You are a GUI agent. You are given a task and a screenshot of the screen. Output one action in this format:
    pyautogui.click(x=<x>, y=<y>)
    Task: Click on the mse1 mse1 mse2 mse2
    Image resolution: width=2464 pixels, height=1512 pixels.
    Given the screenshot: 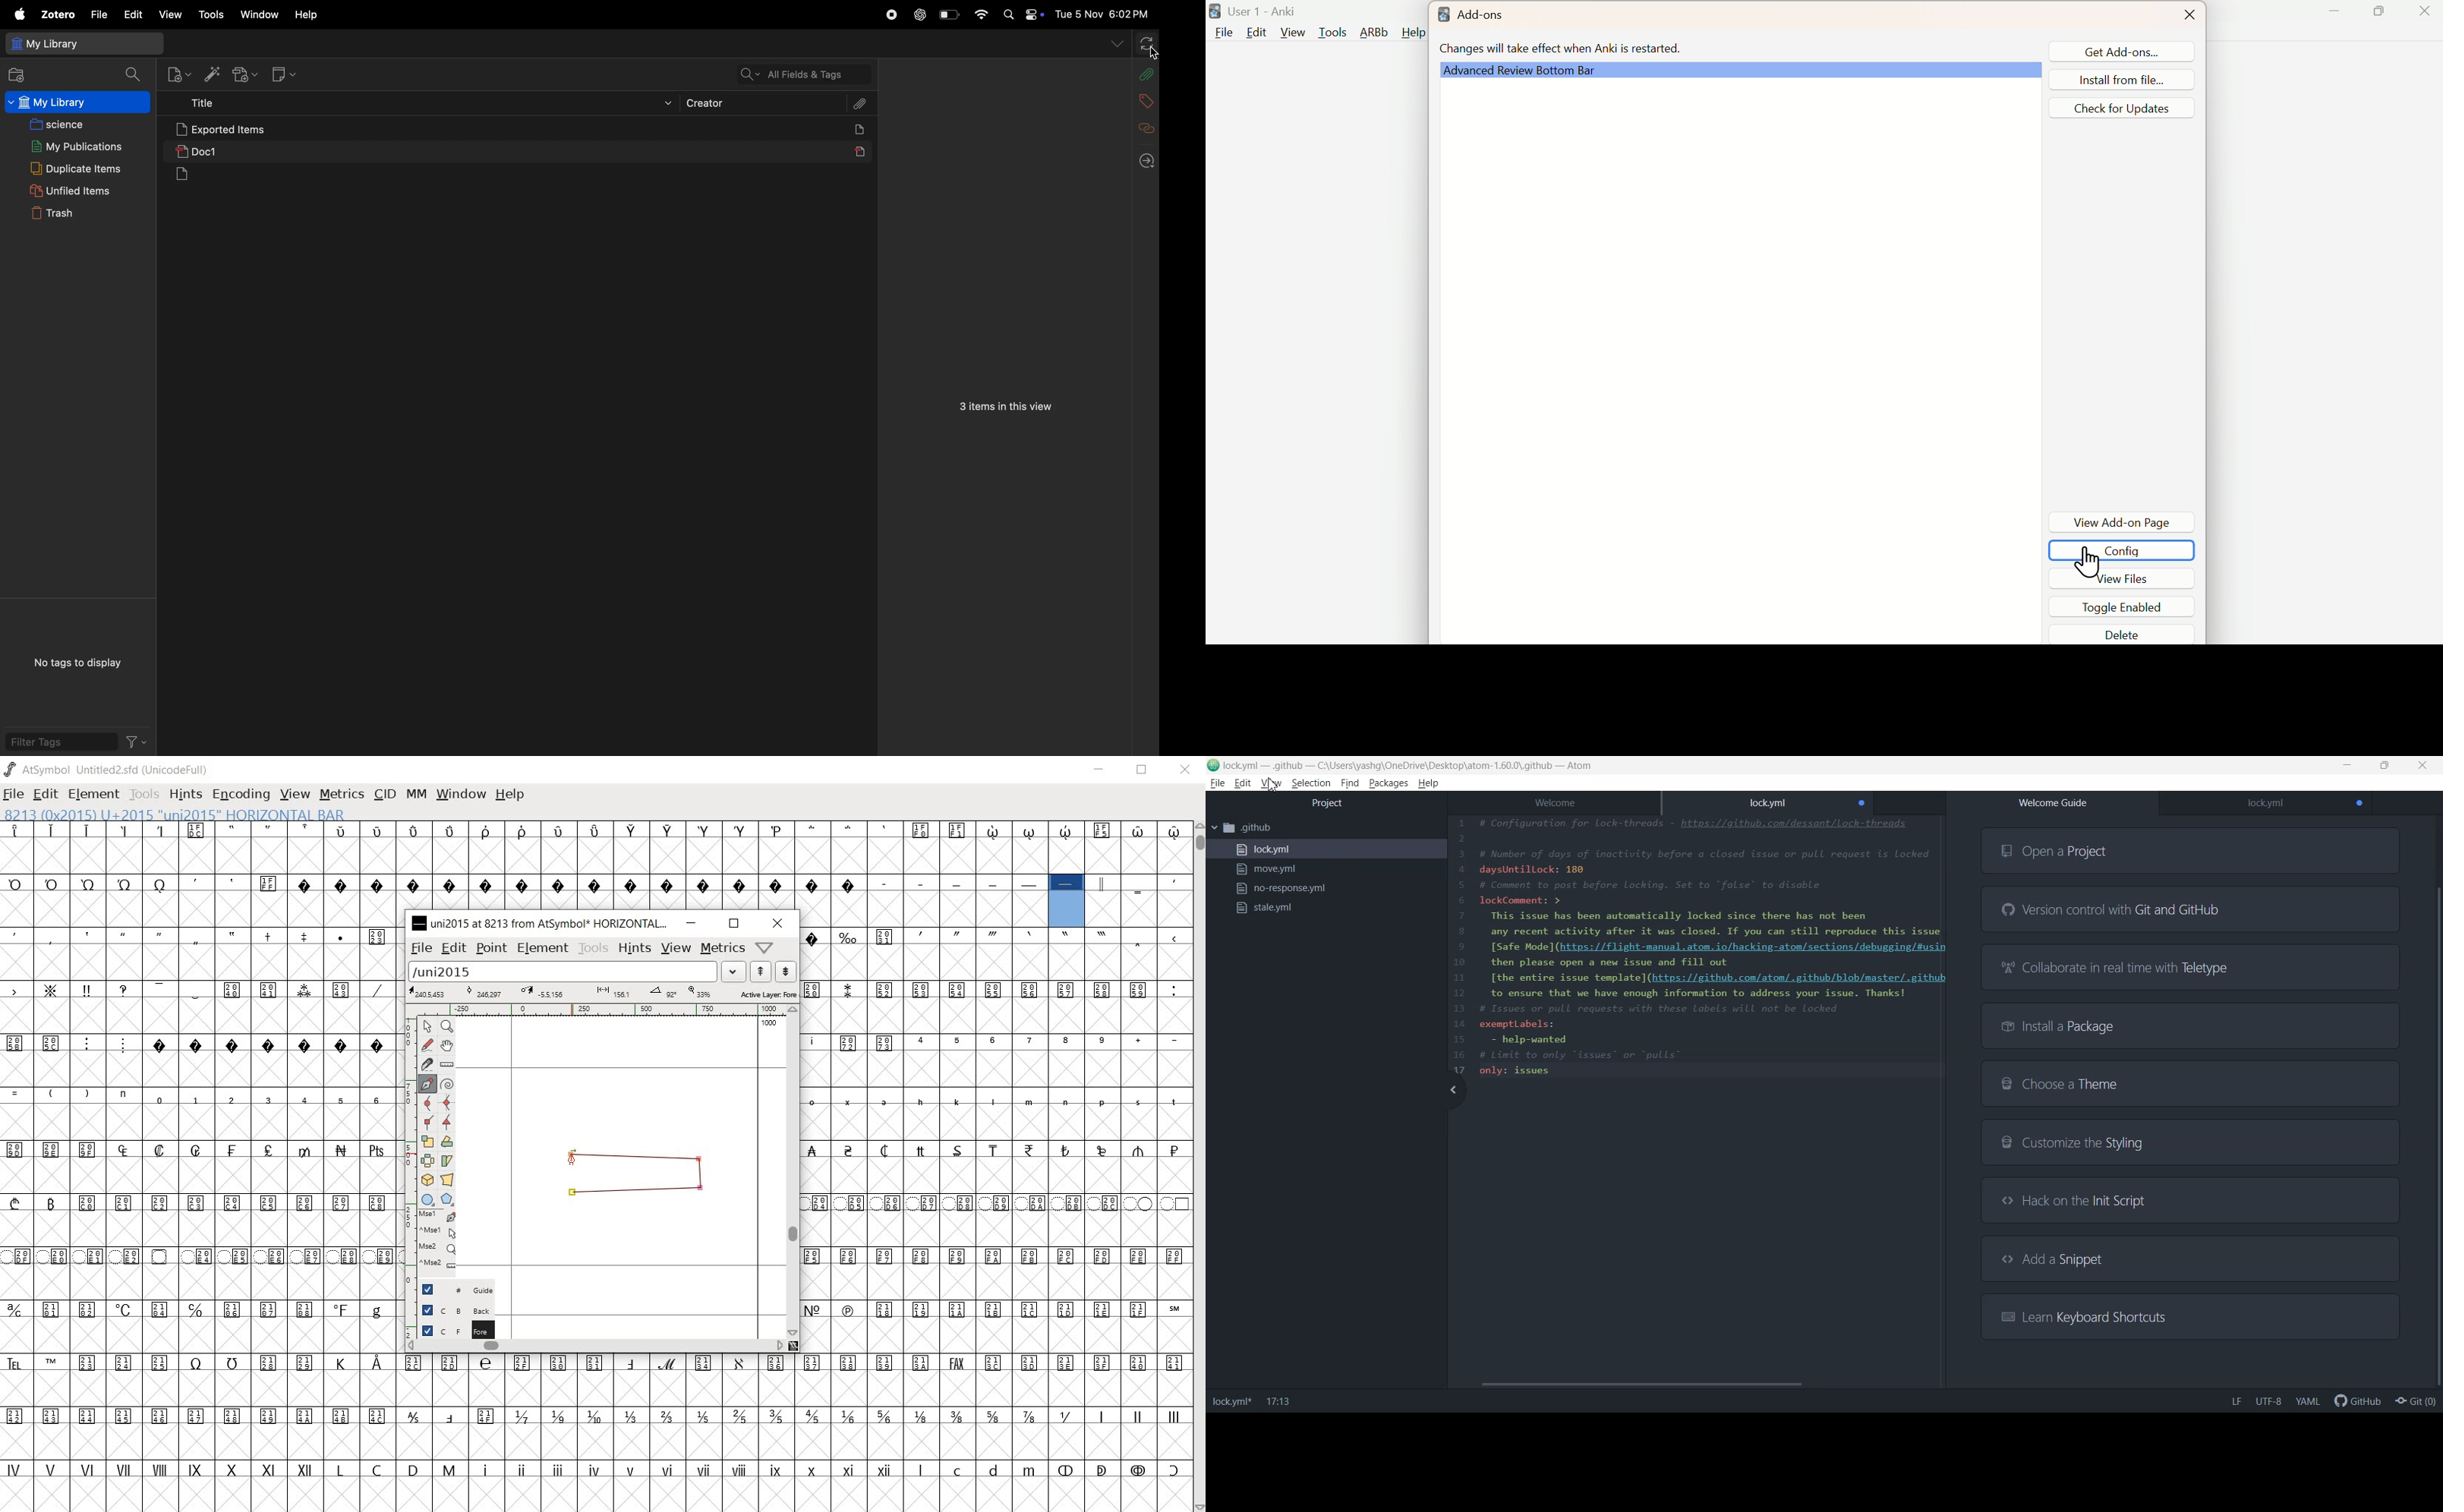 What is the action you would take?
    pyautogui.click(x=429, y=1242)
    